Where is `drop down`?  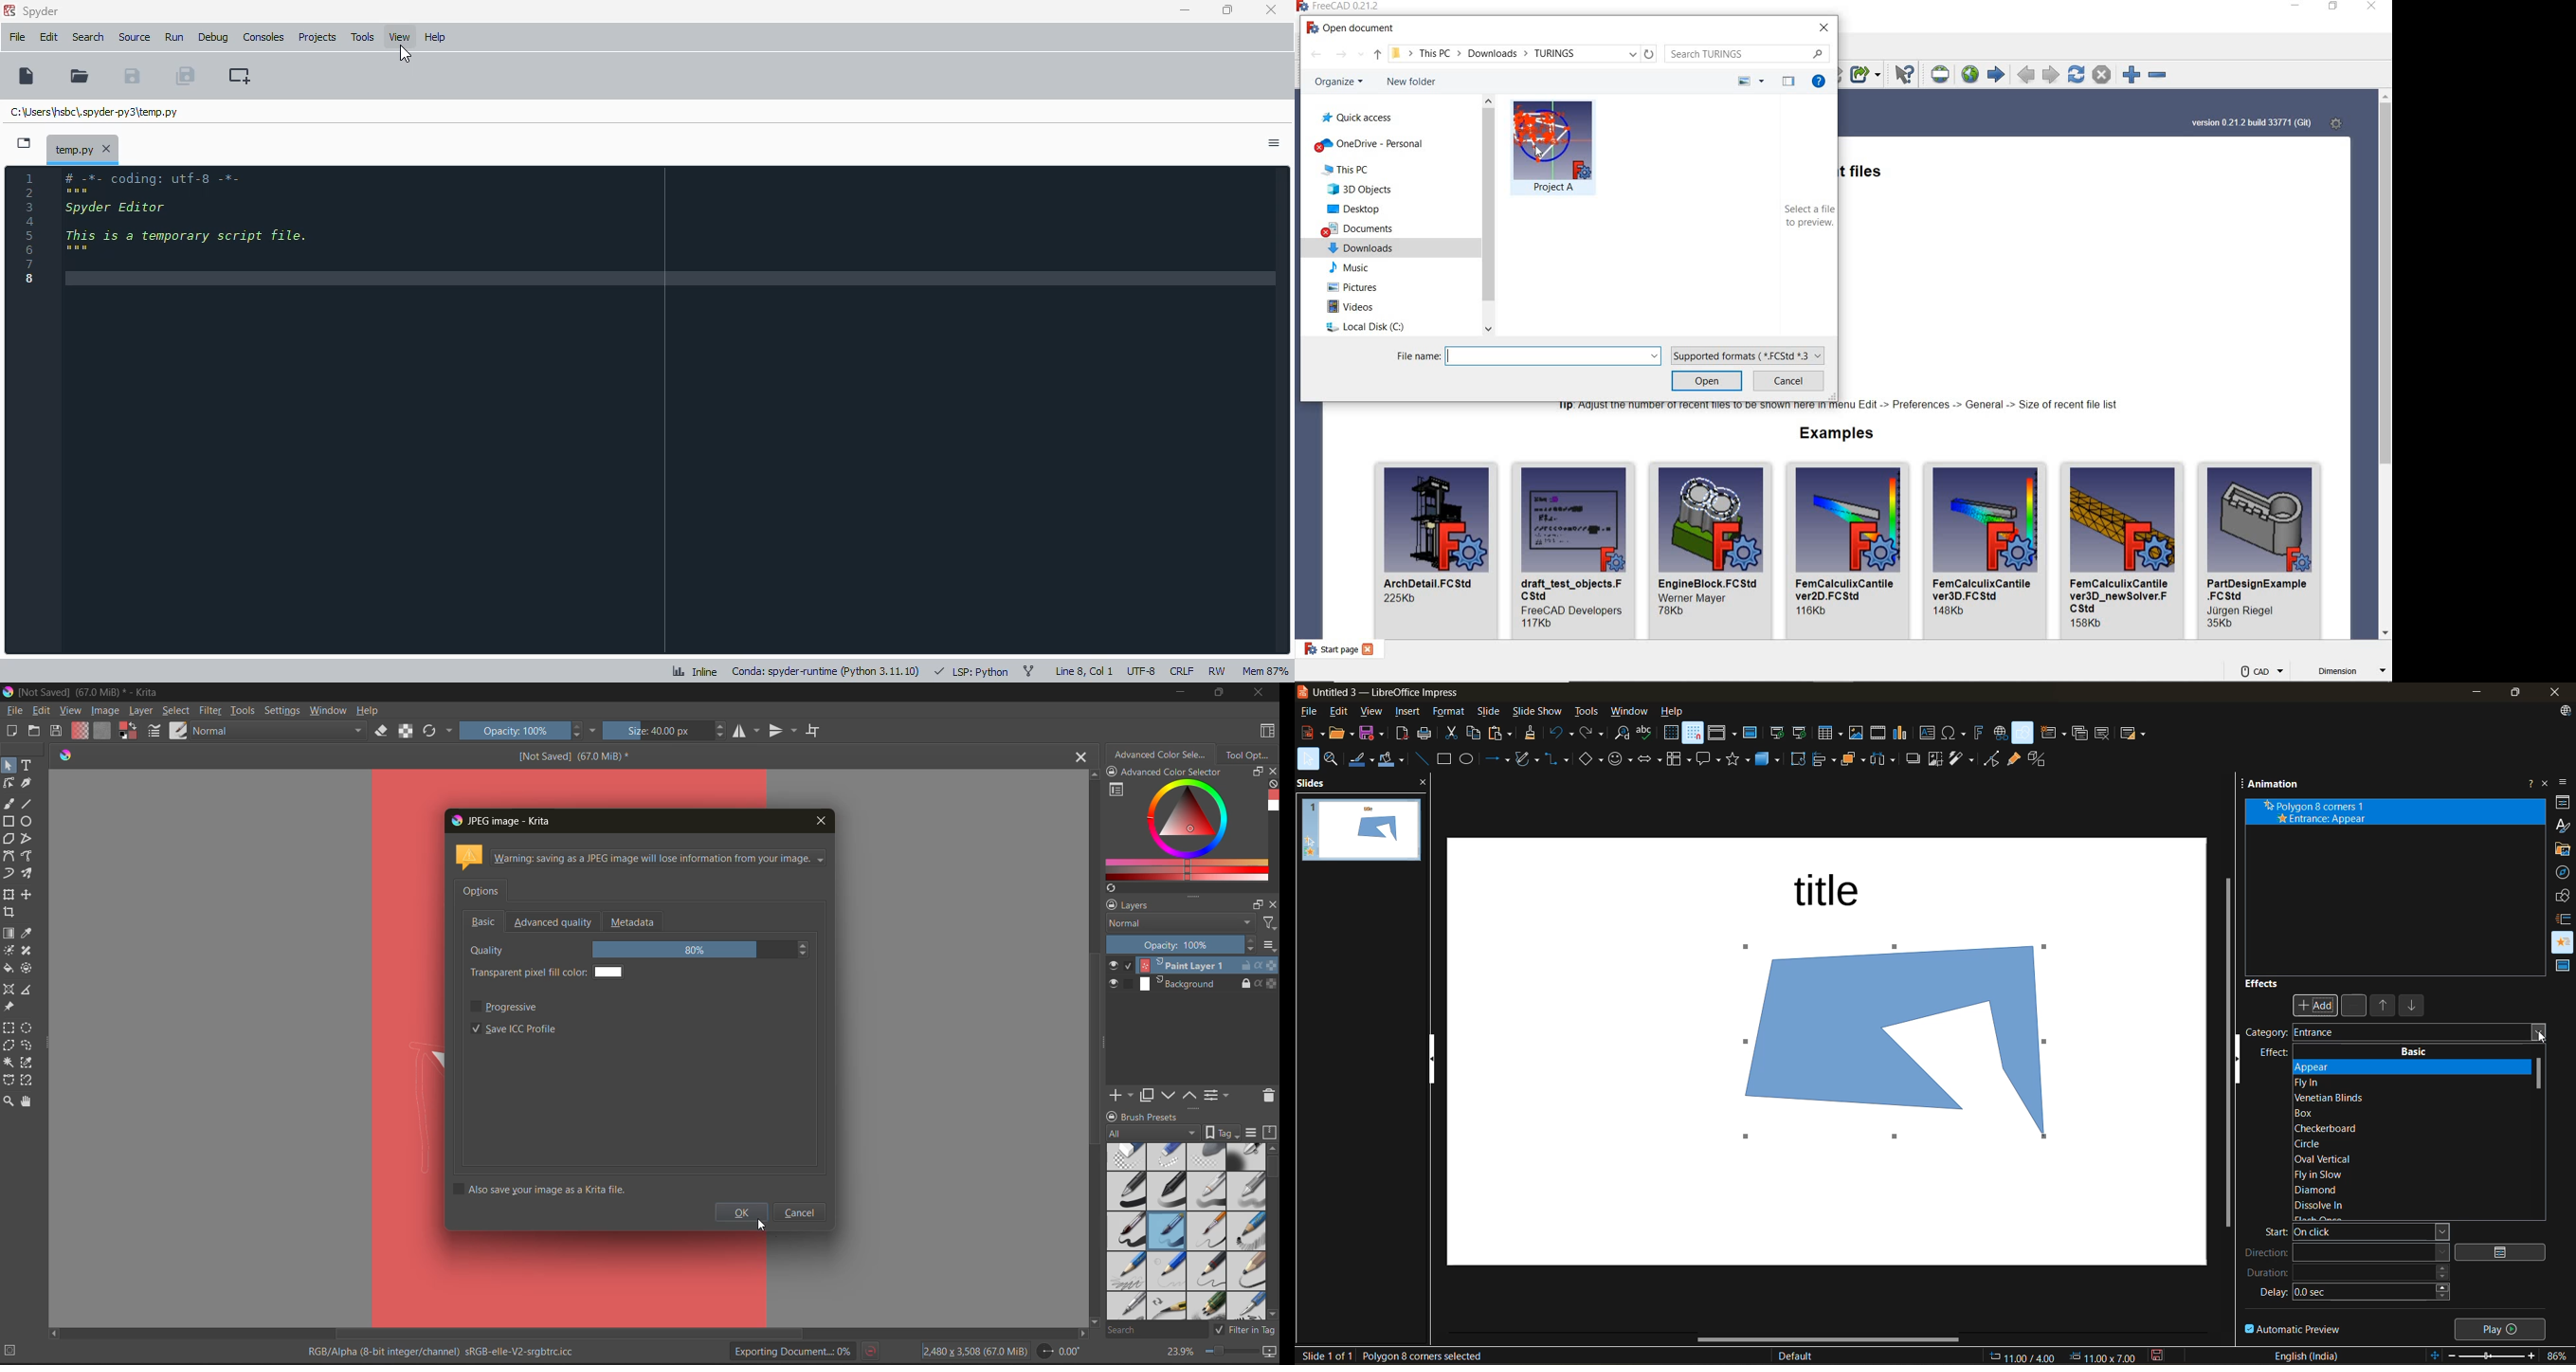 drop down is located at coordinates (1633, 54).